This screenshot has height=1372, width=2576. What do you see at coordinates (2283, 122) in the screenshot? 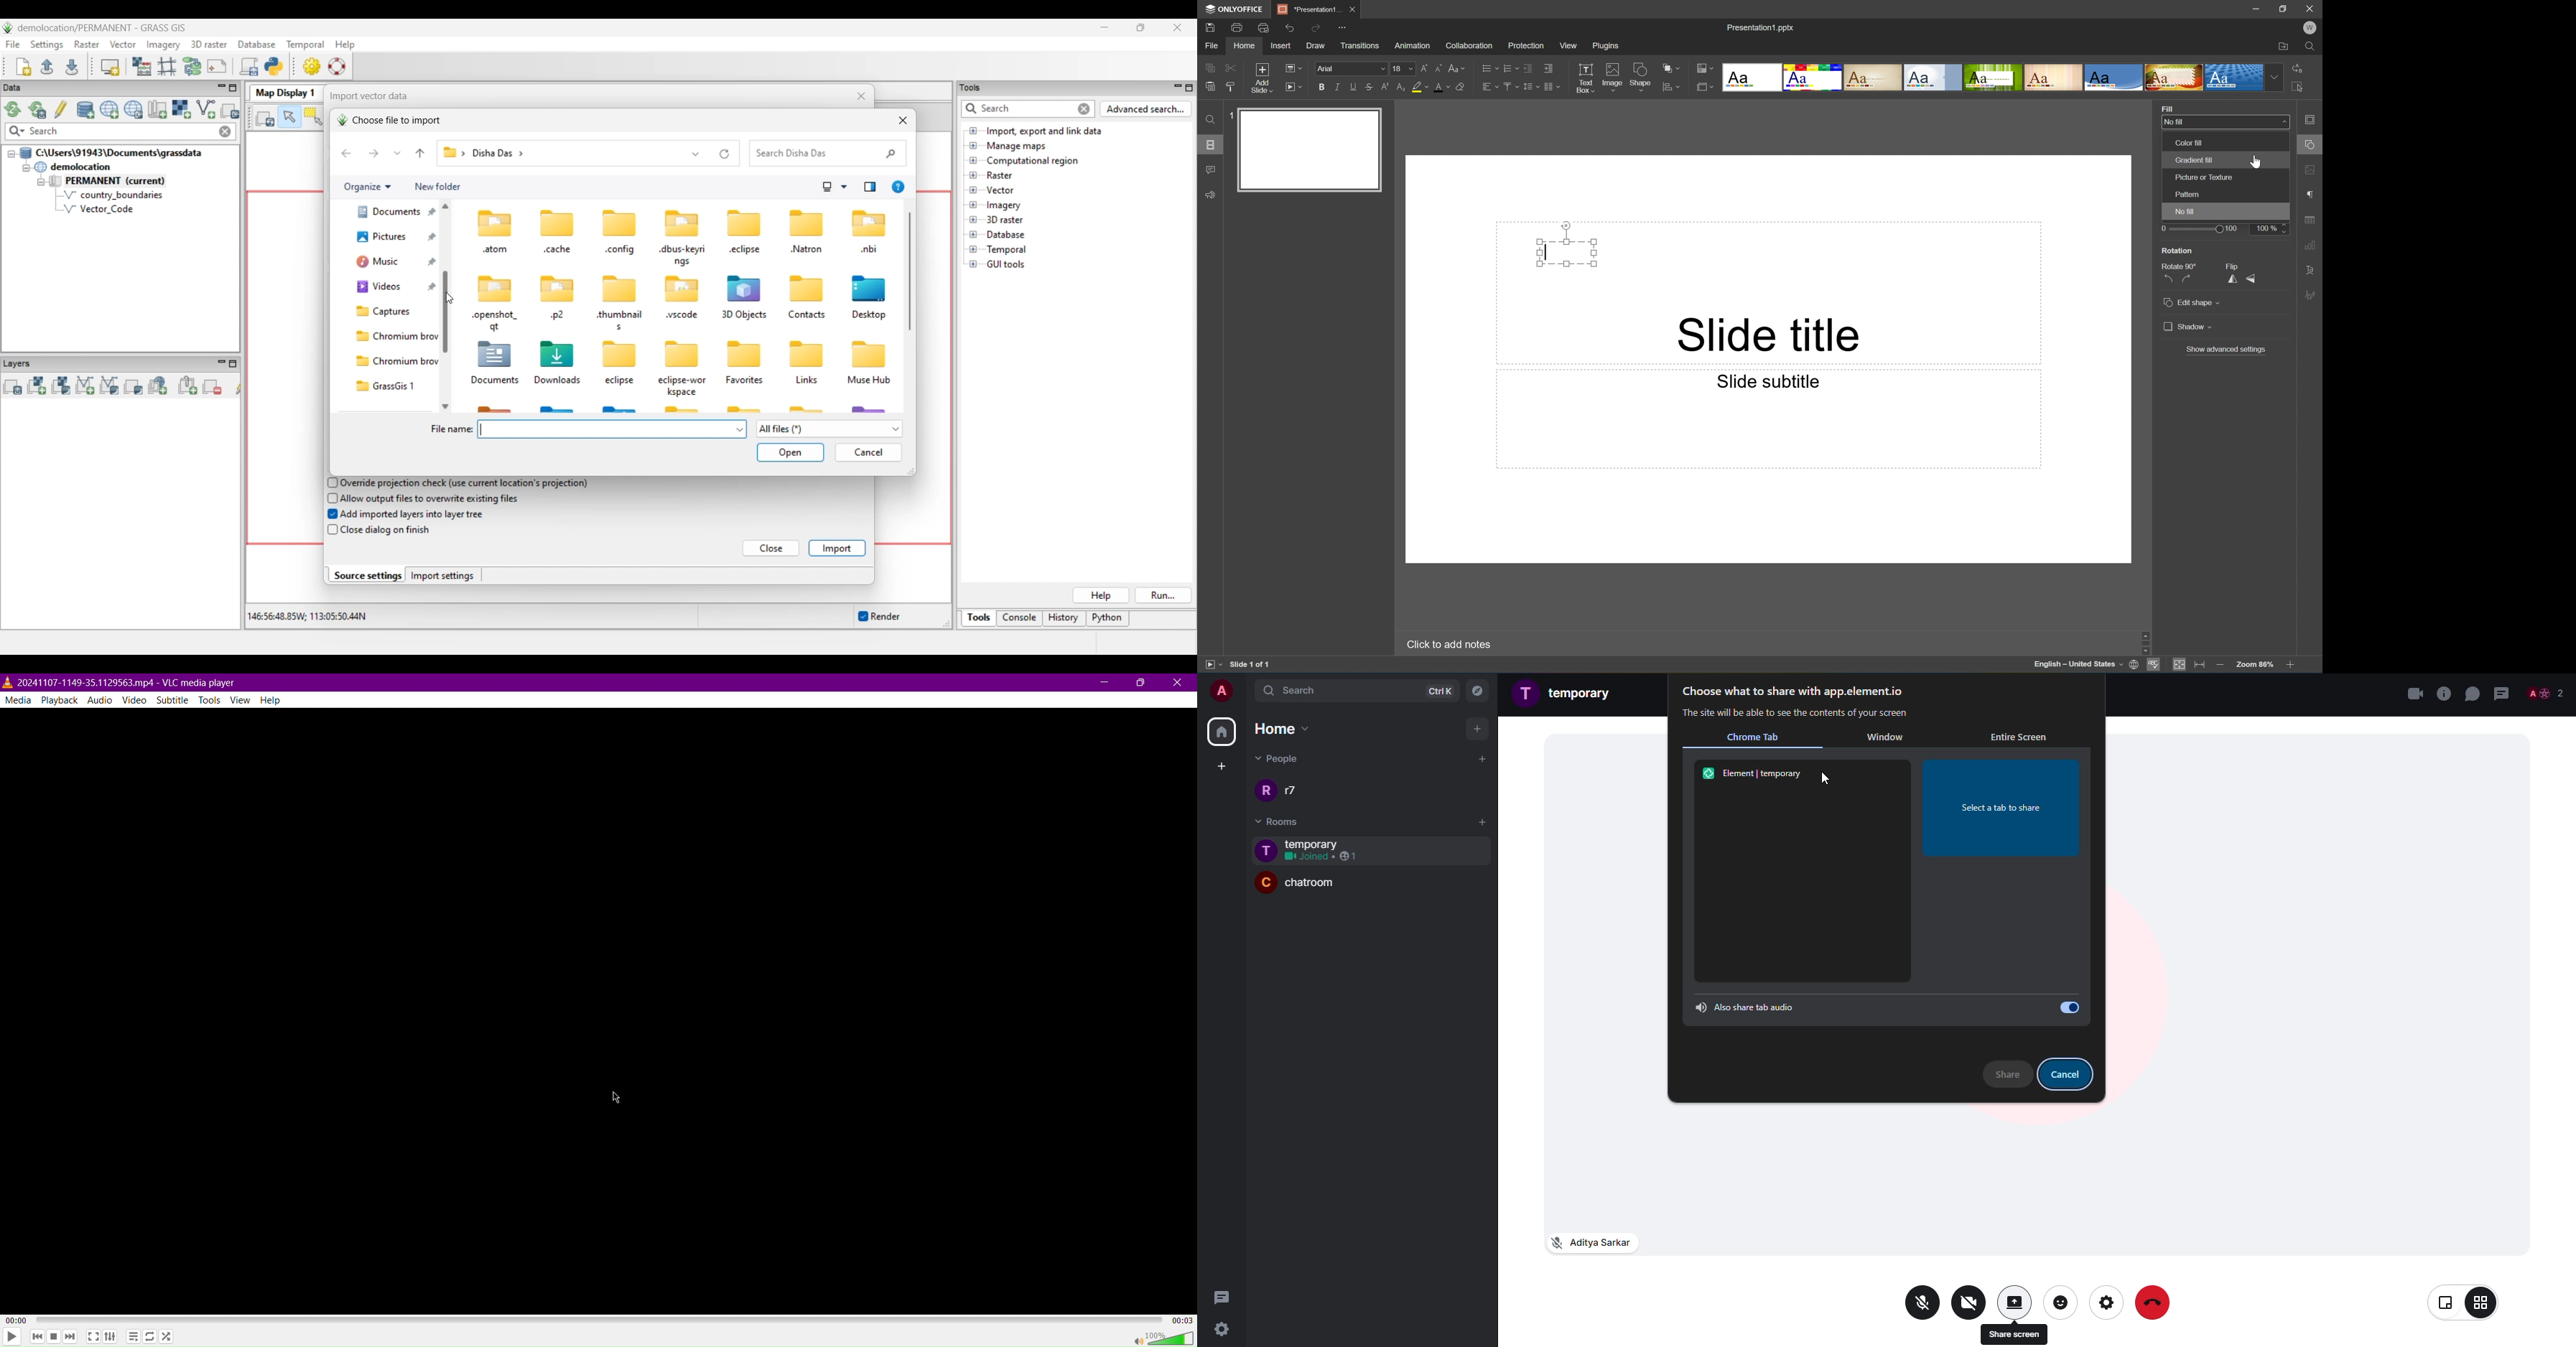
I see `Drop Down` at bounding box center [2283, 122].